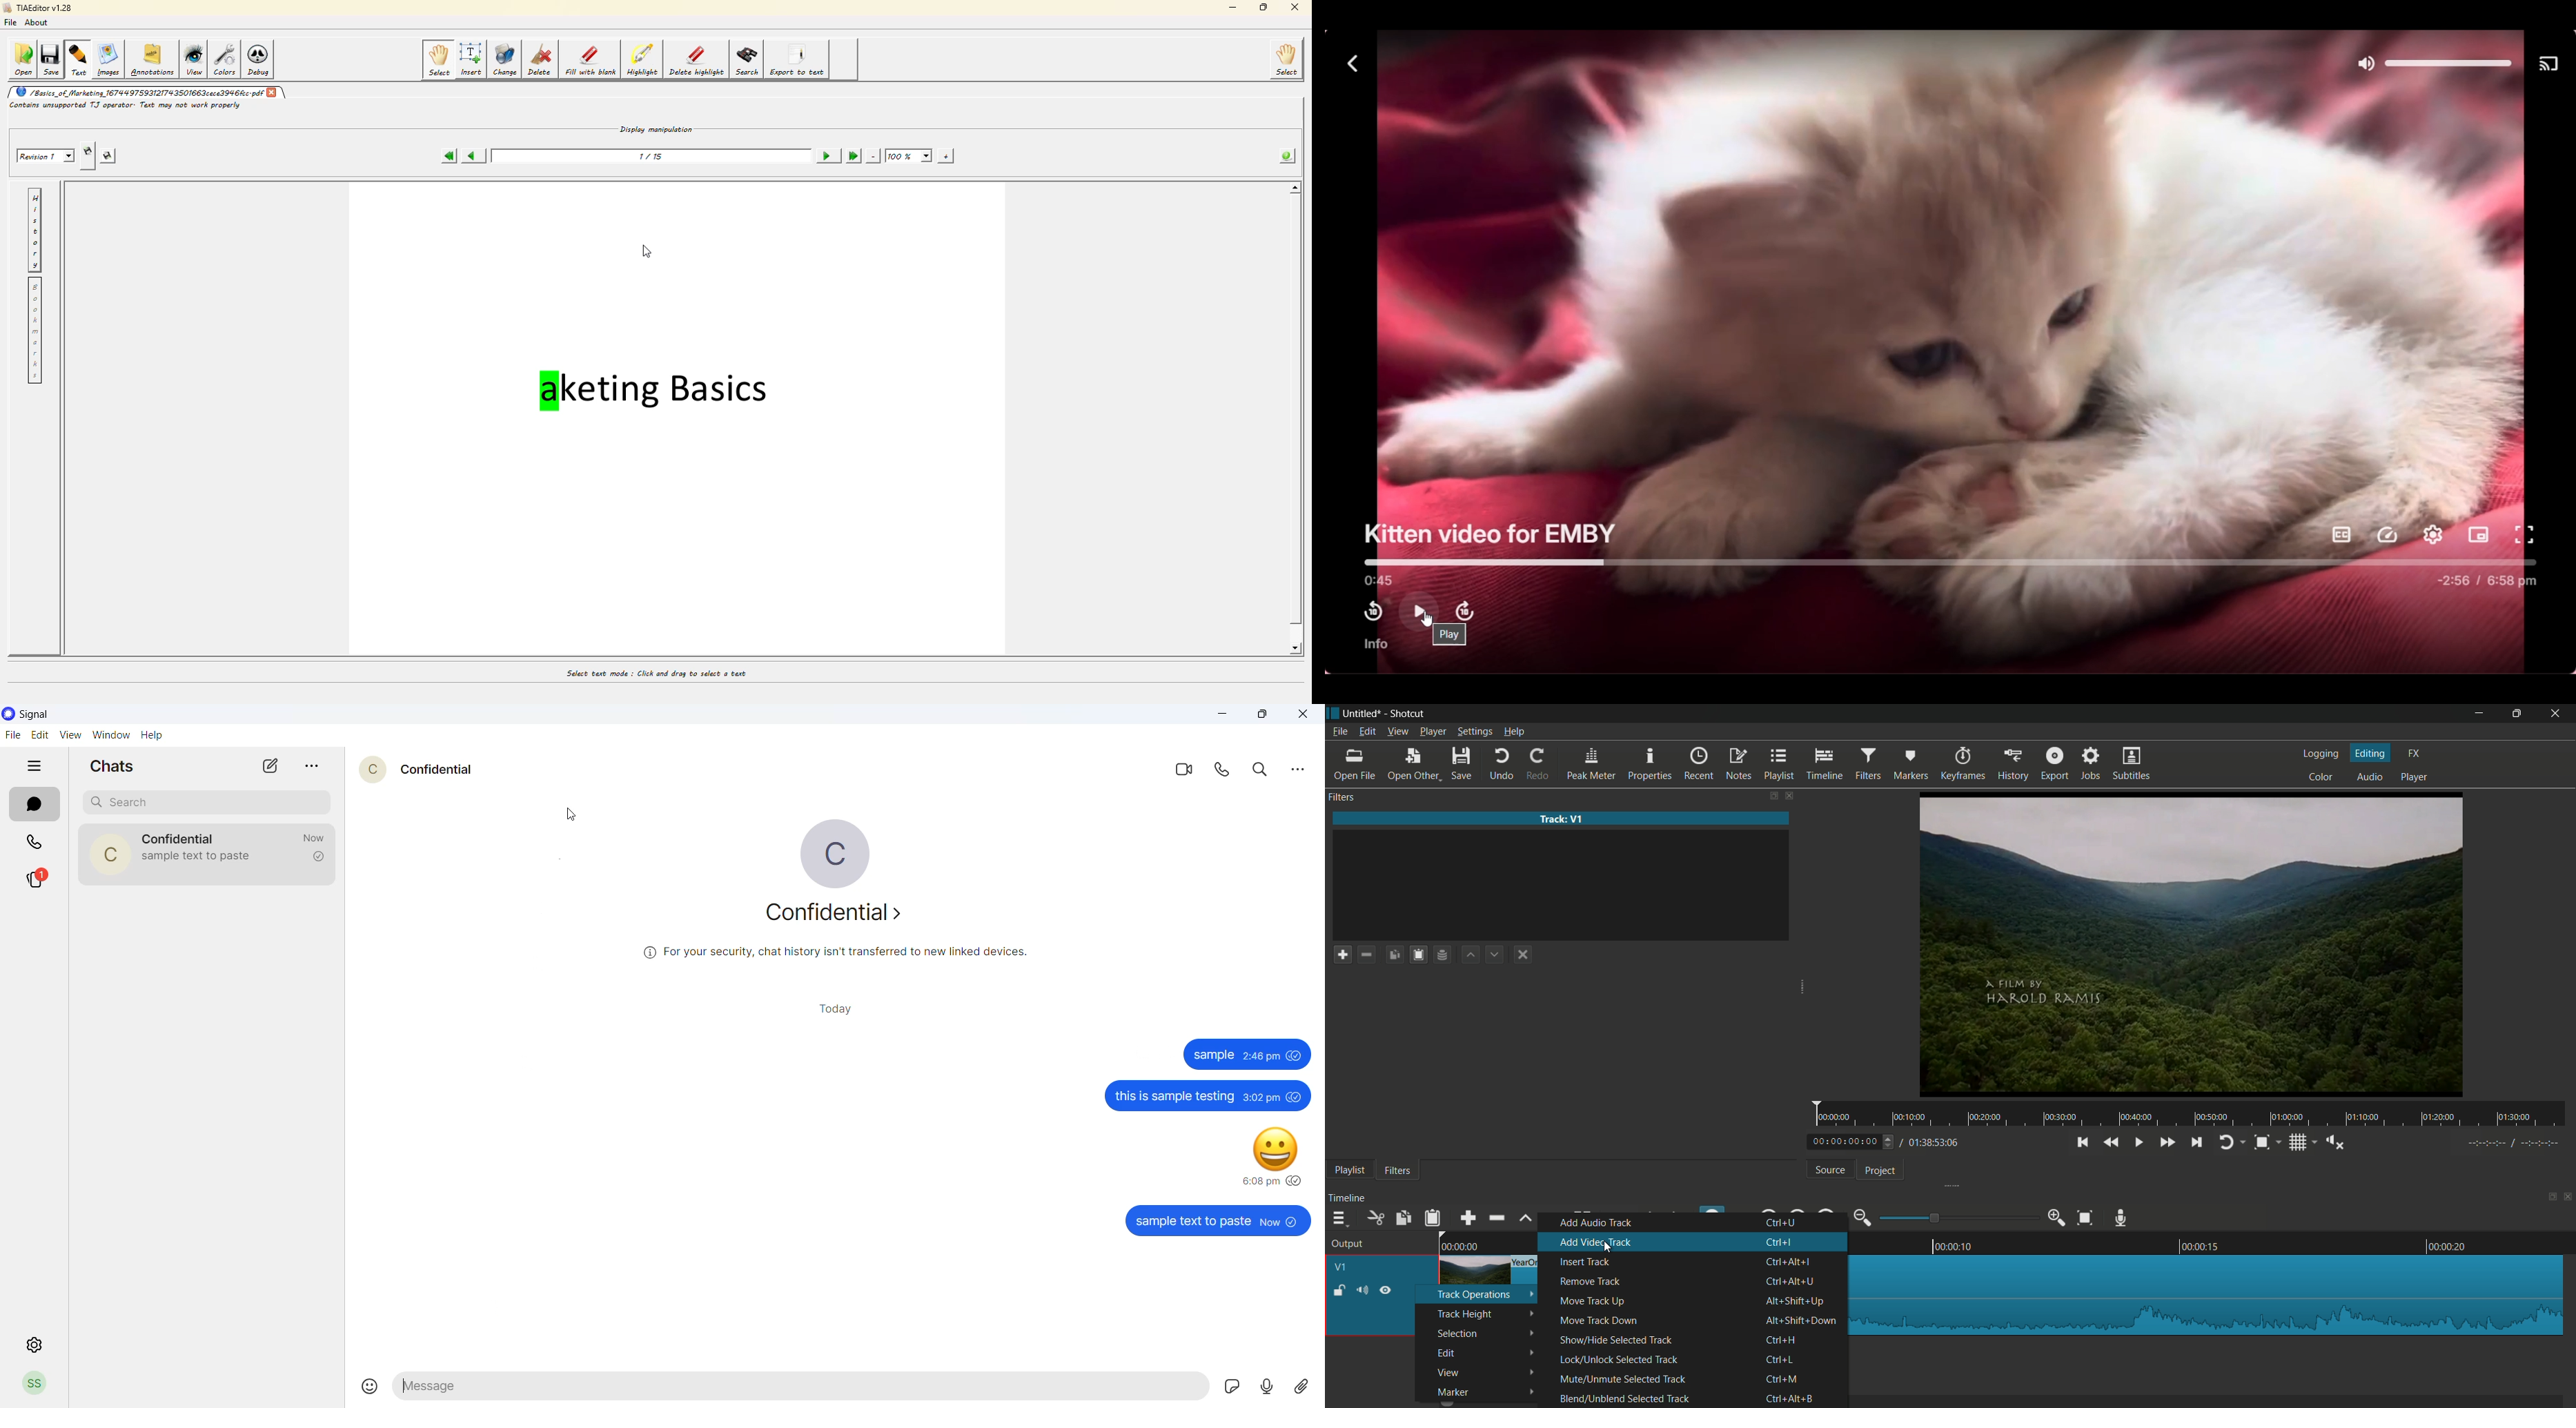 The width and height of the screenshot is (2576, 1428). What do you see at coordinates (1803, 1322) in the screenshot?
I see `key shortcut` at bounding box center [1803, 1322].